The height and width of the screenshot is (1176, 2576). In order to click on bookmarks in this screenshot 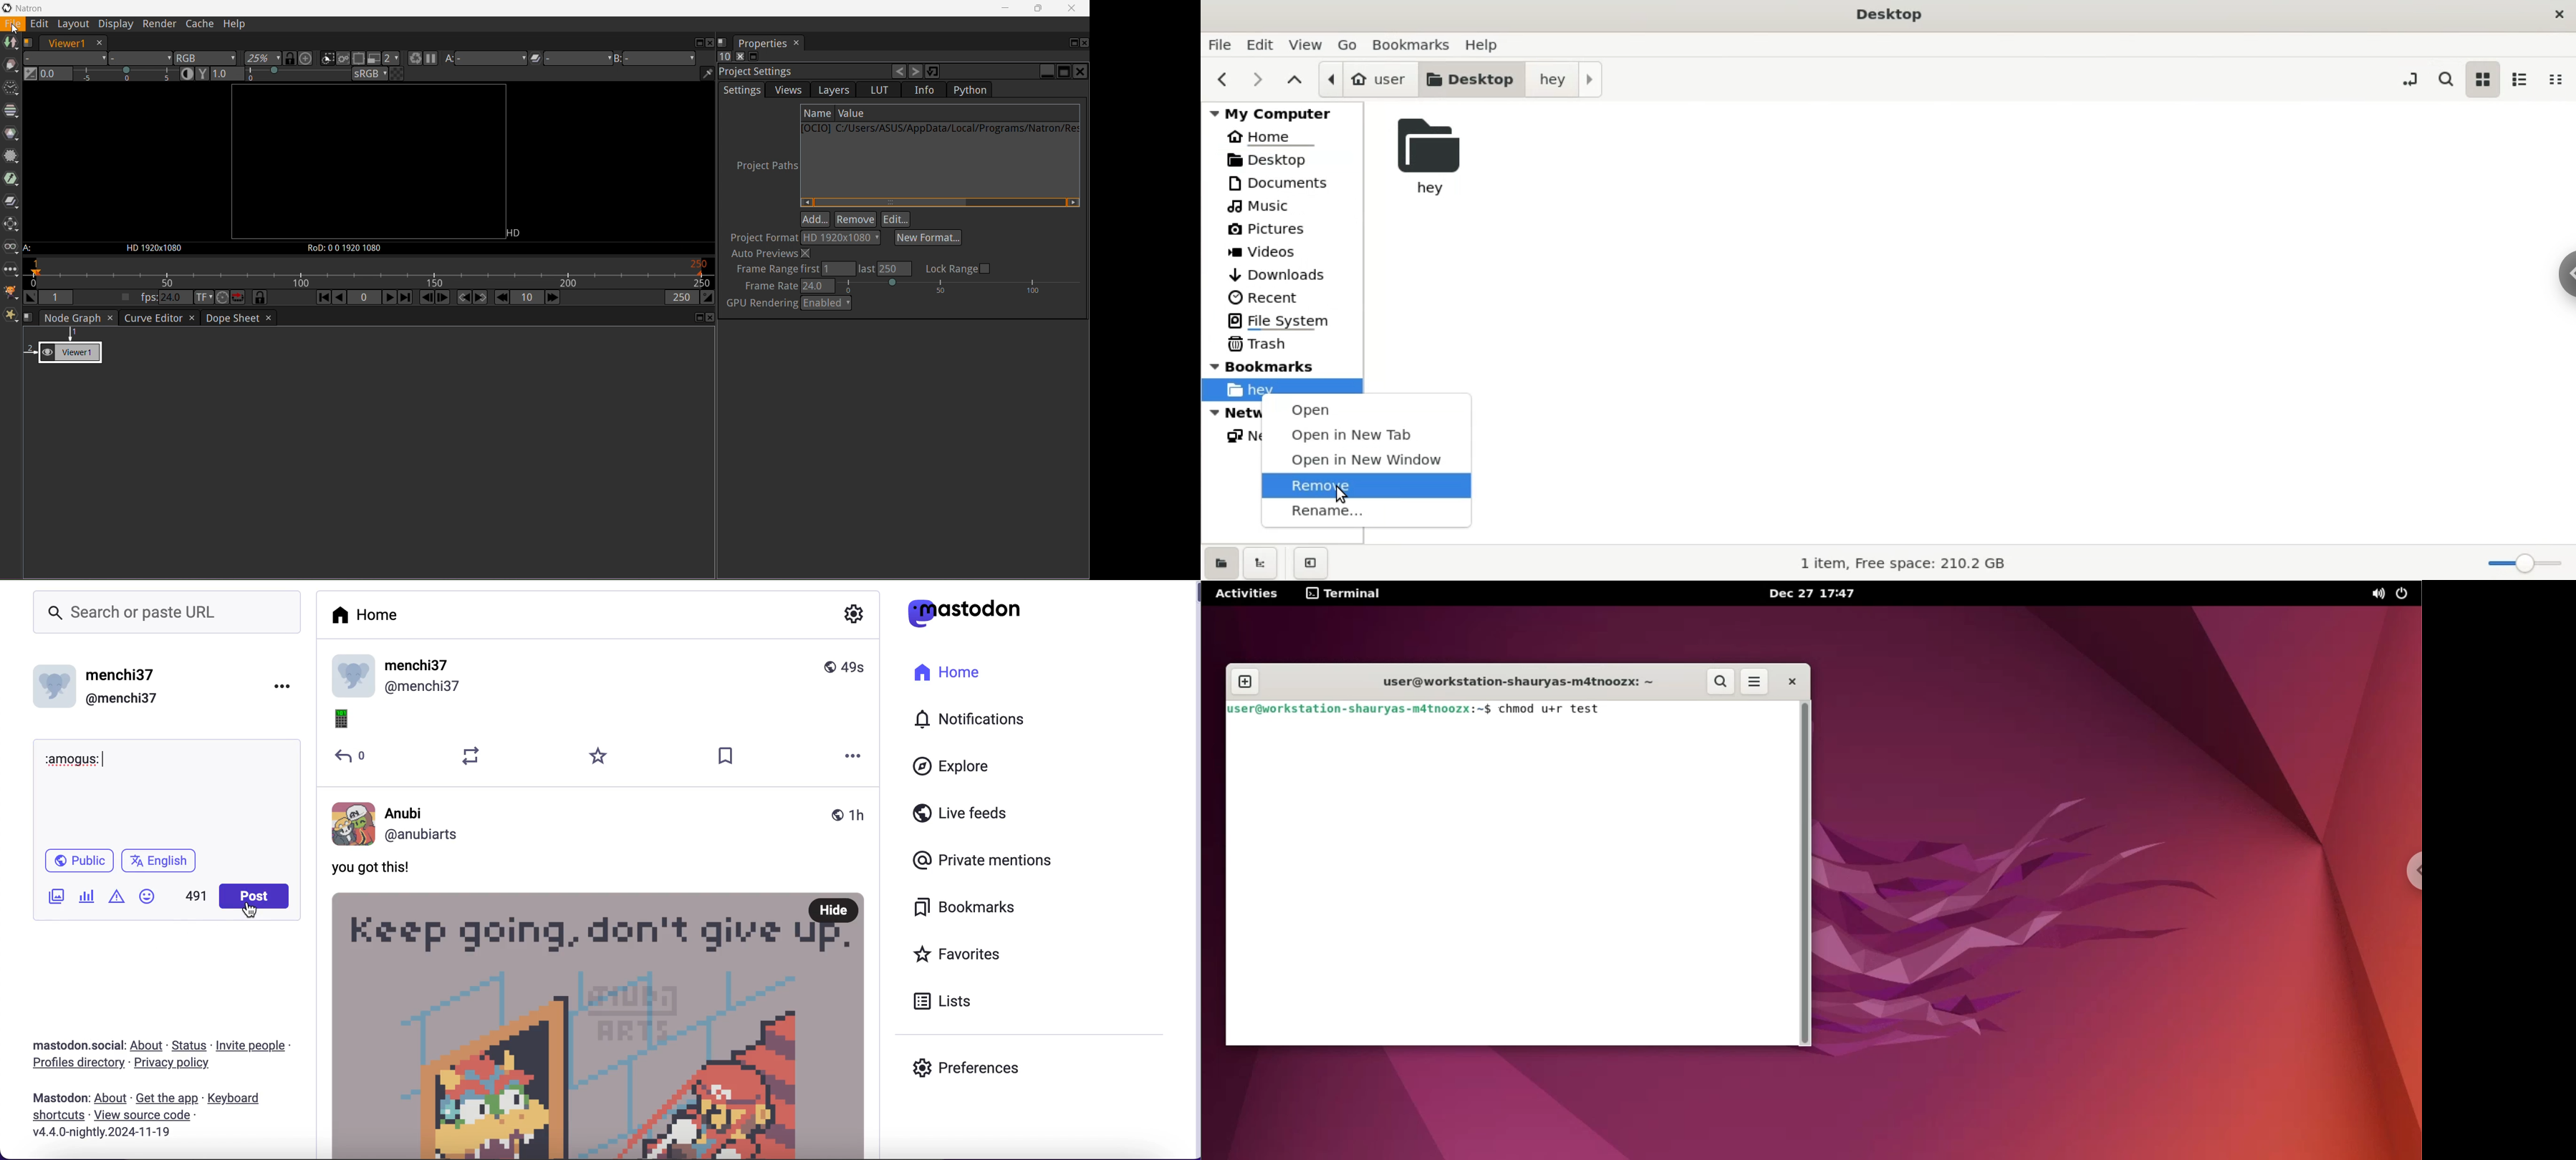, I will do `click(968, 909)`.